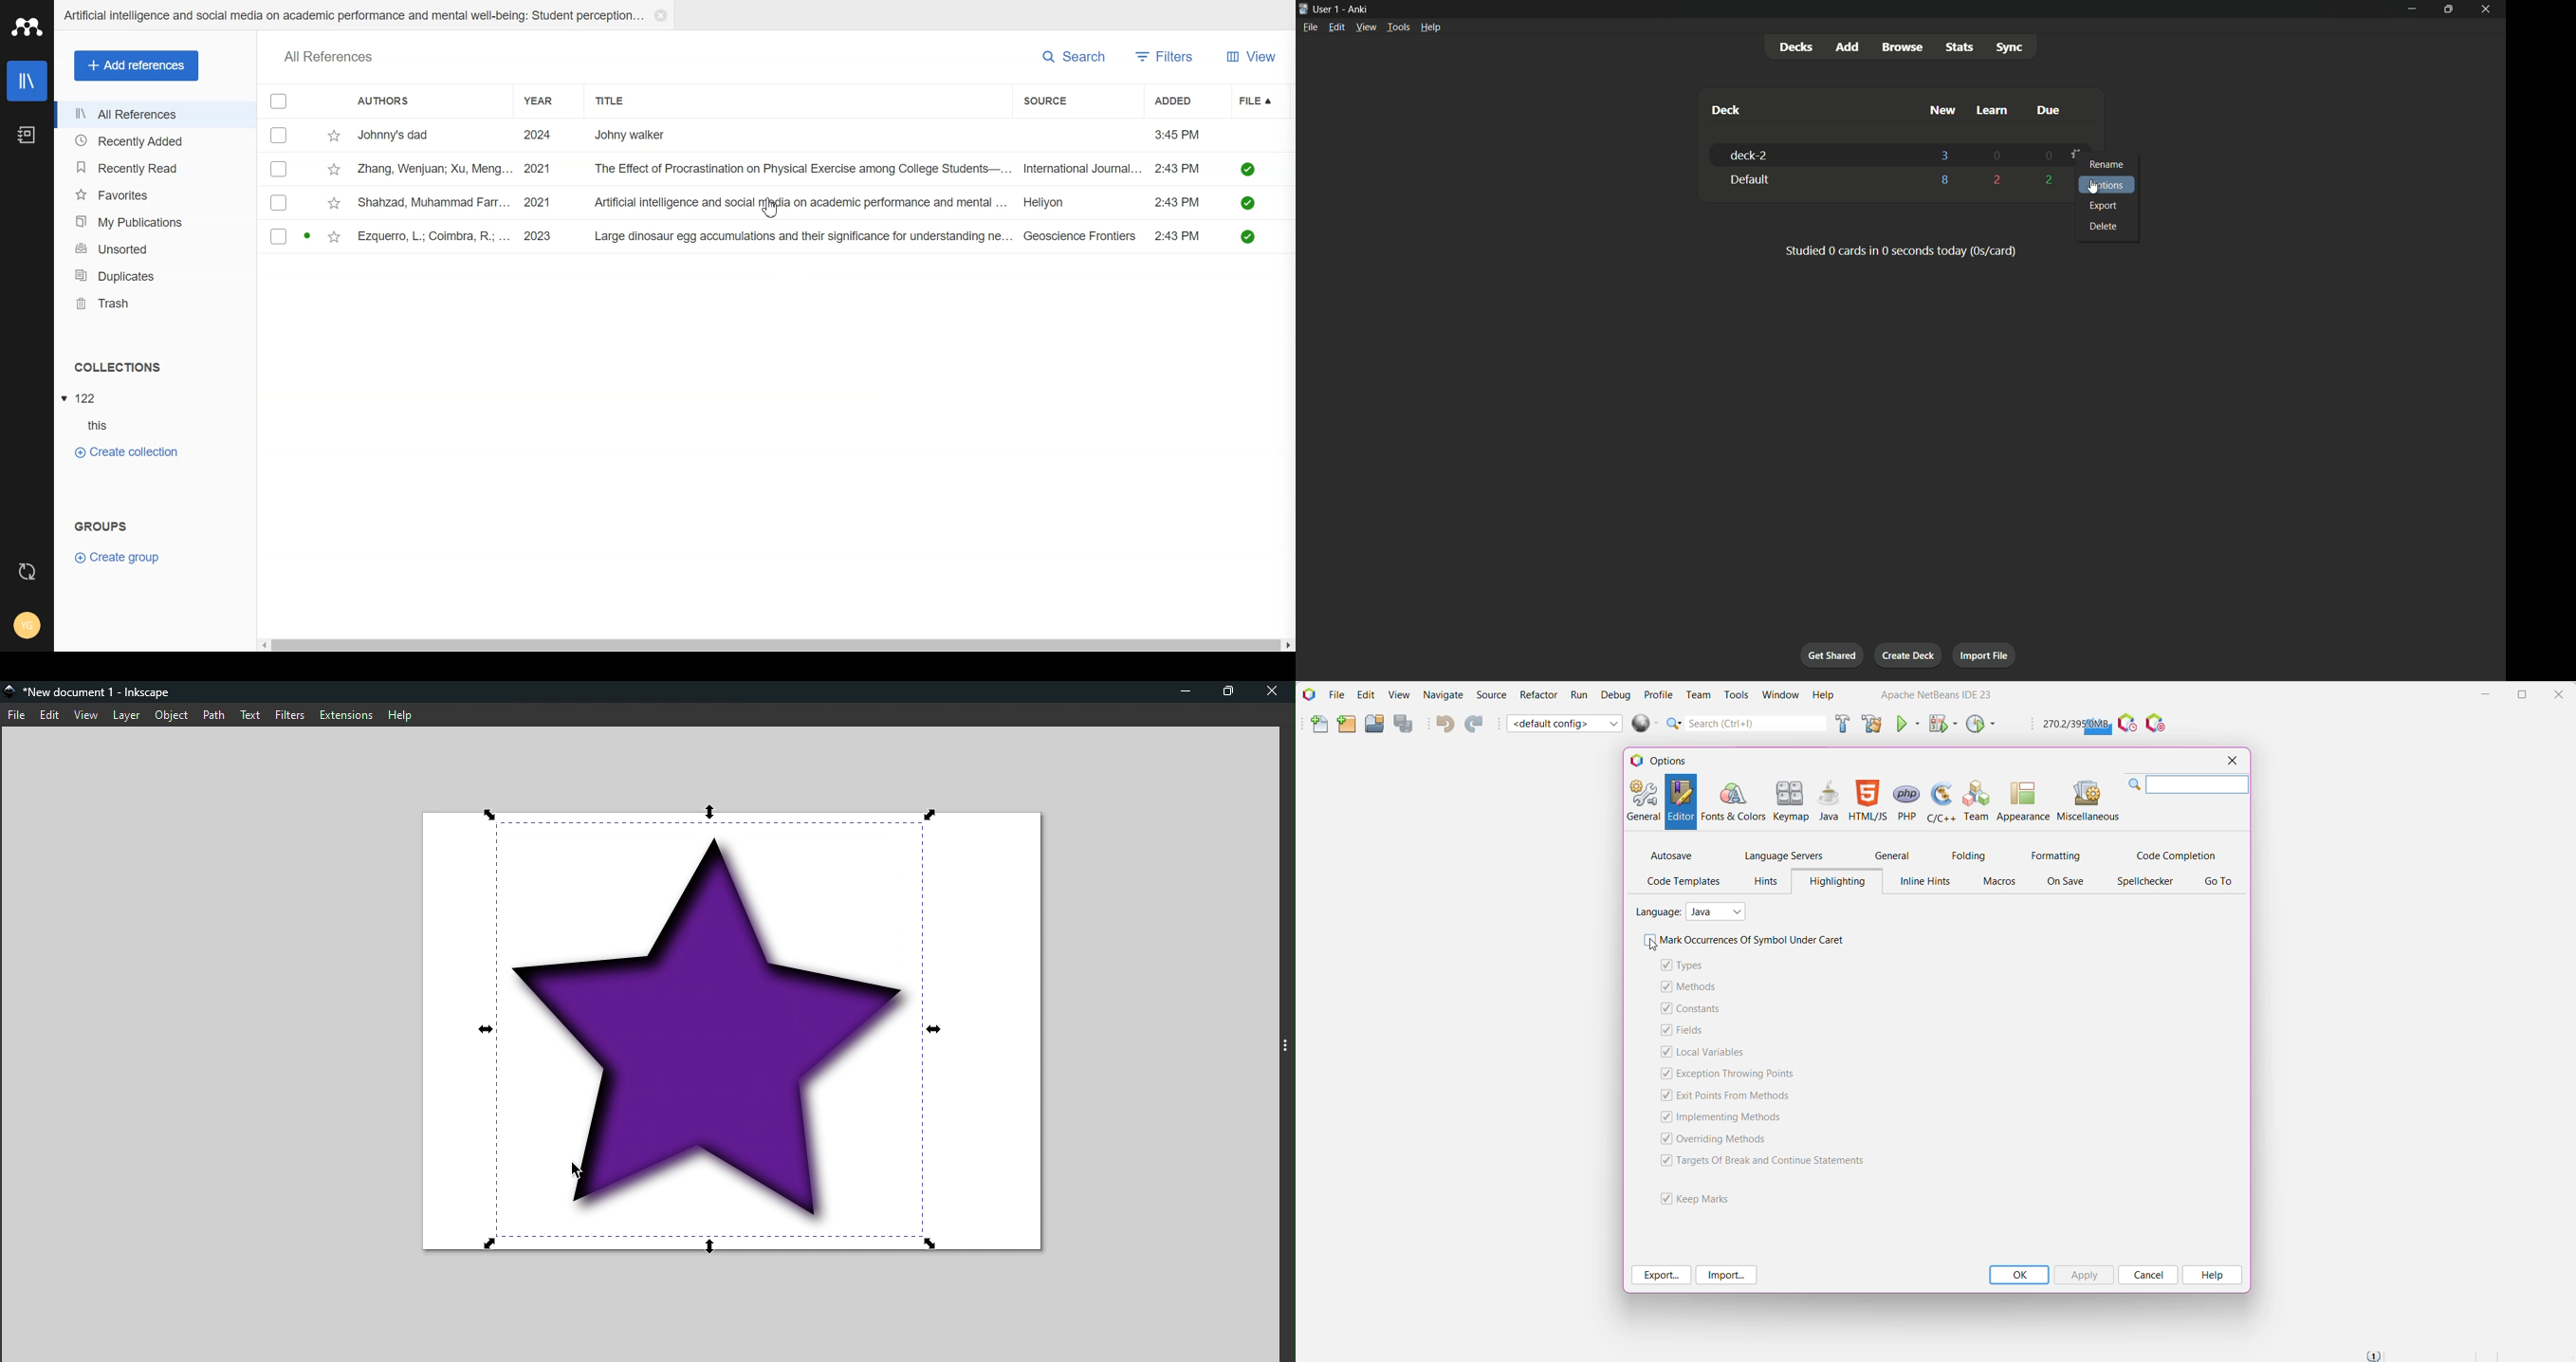 The width and height of the screenshot is (2576, 1372). What do you see at coordinates (280, 101) in the screenshot?
I see `Checkbox` at bounding box center [280, 101].